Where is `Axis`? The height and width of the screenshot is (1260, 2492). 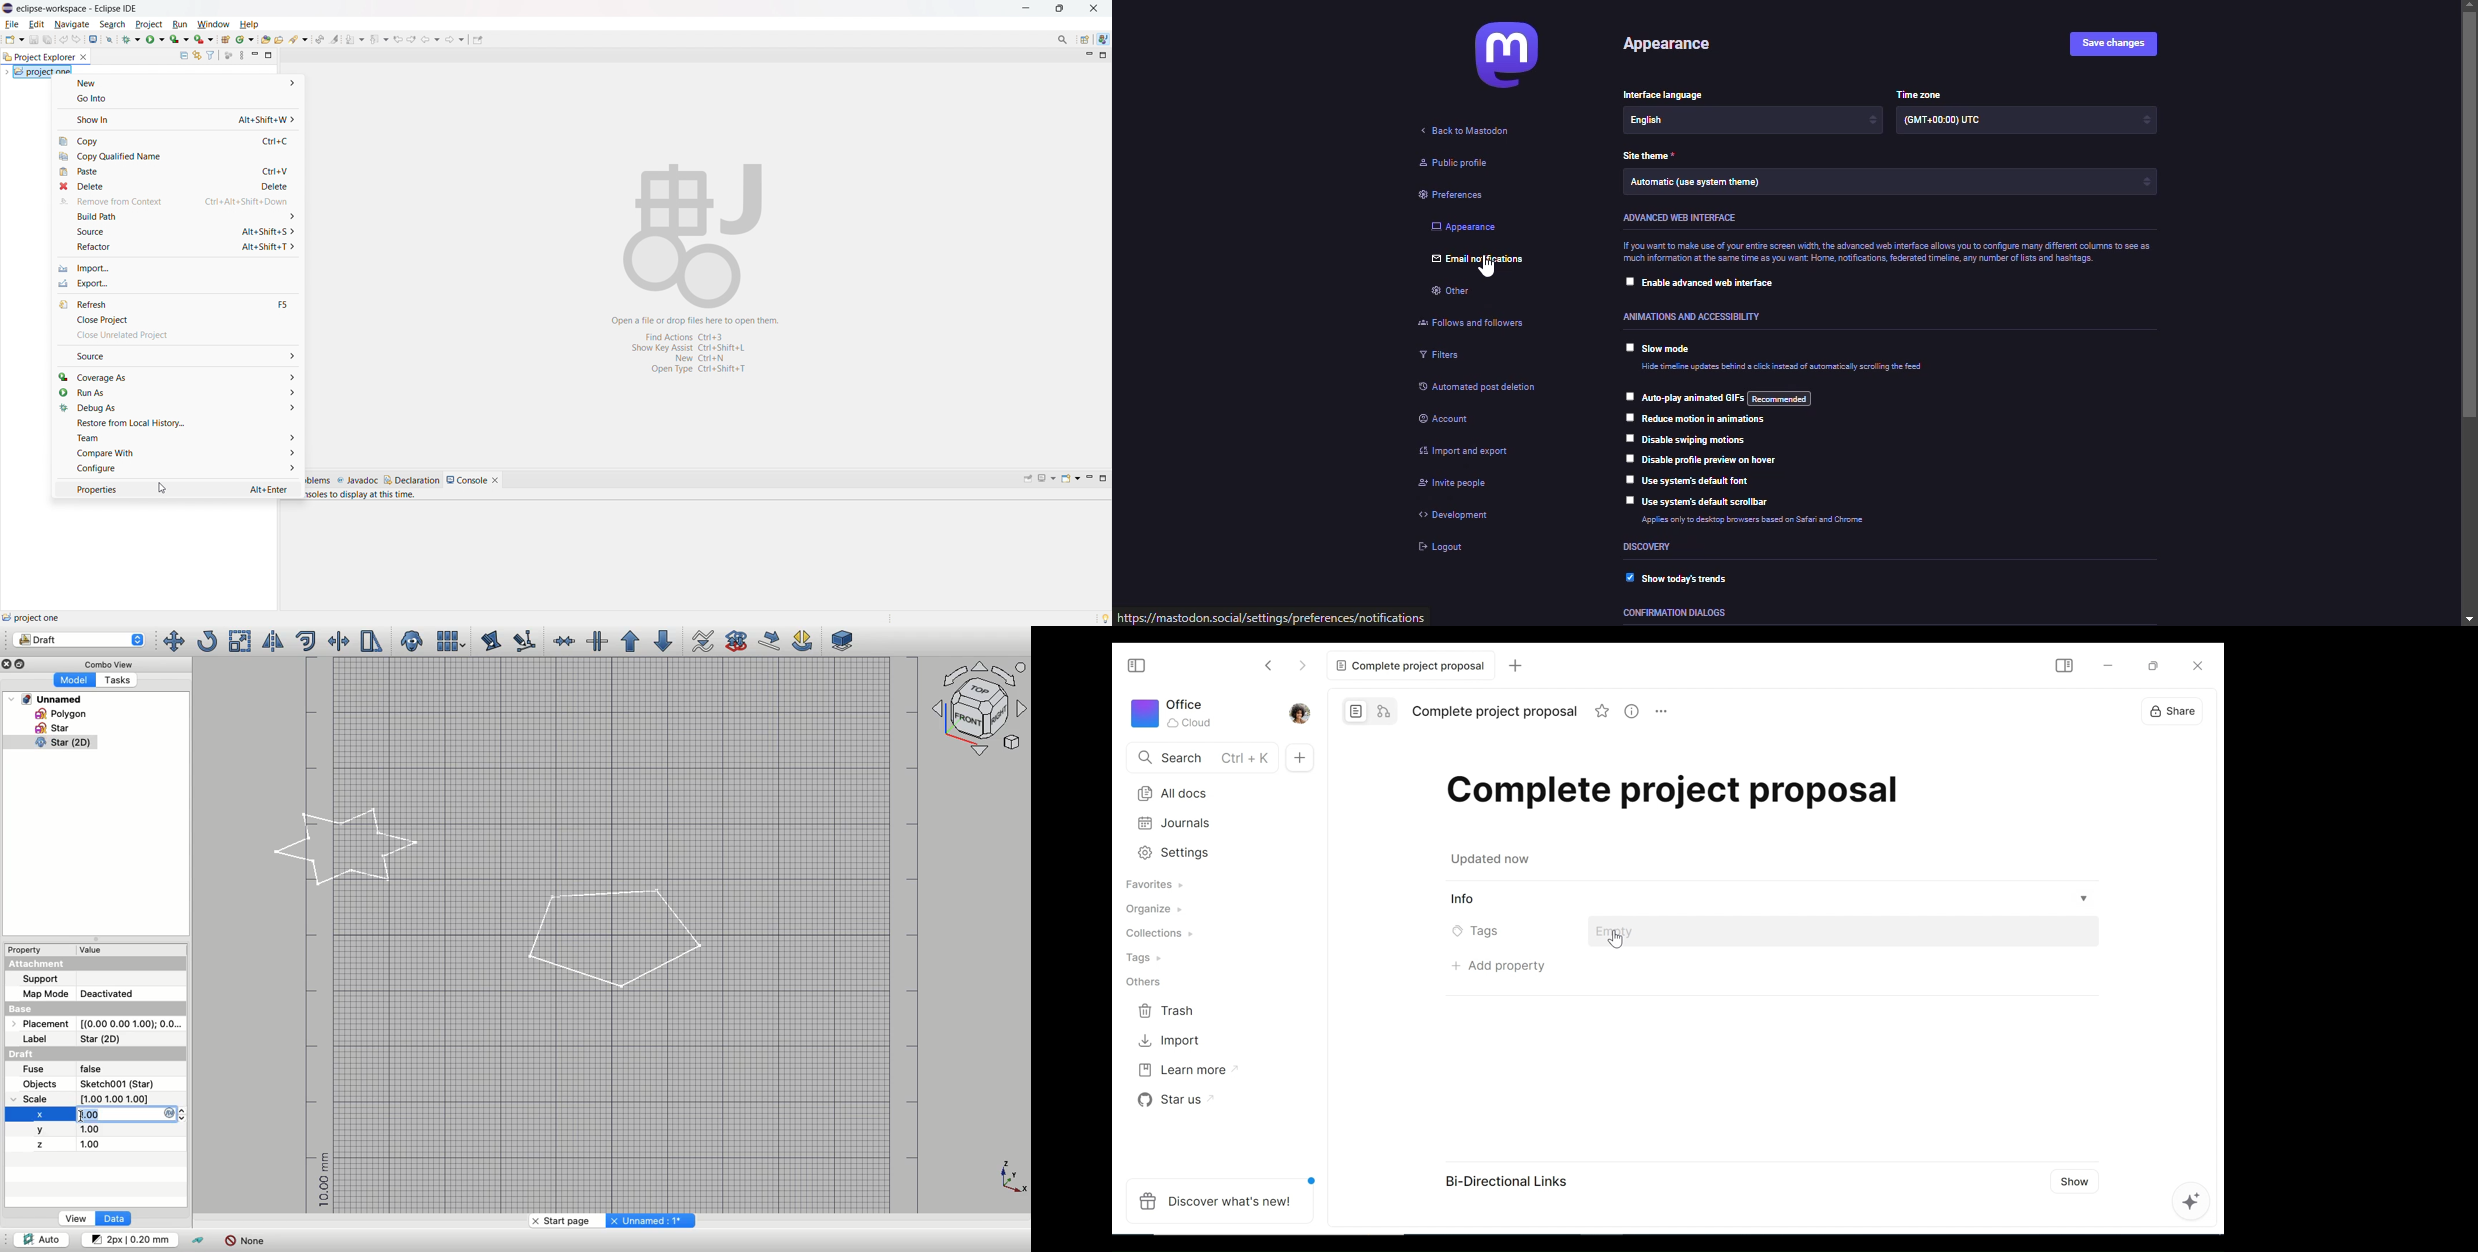 Axis is located at coordinates (1013, 1178).